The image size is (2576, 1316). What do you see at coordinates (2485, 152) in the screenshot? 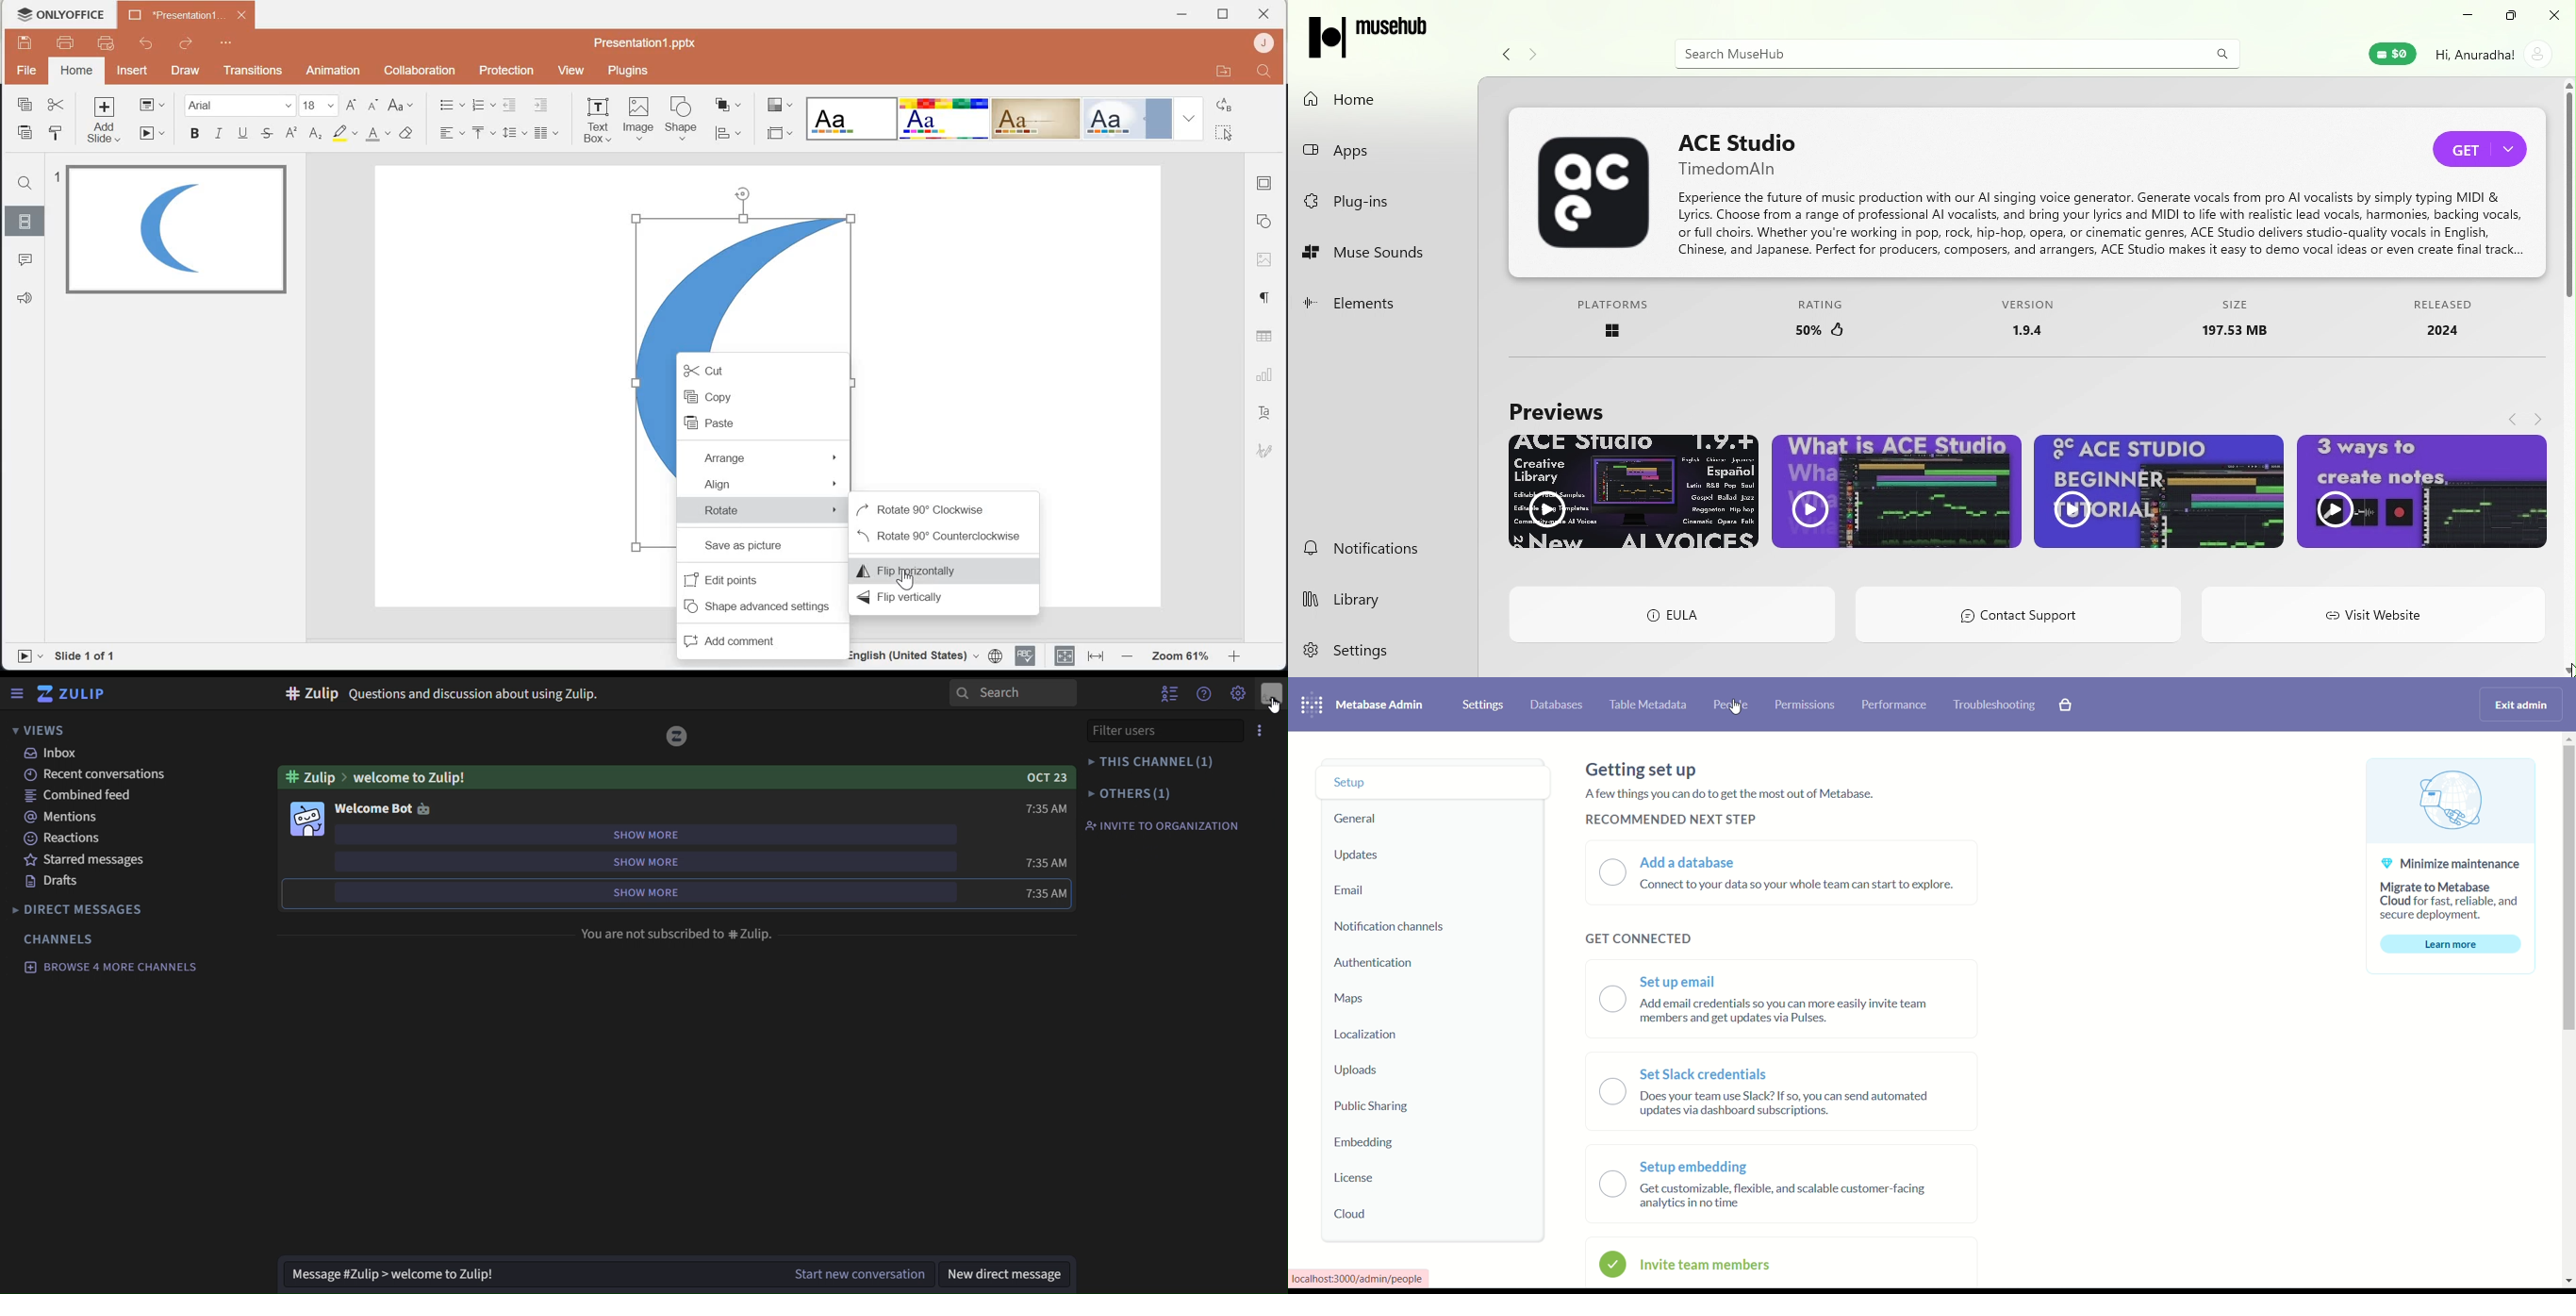
I see `Purchase ACE studio` at bounding box center [2485, 152].